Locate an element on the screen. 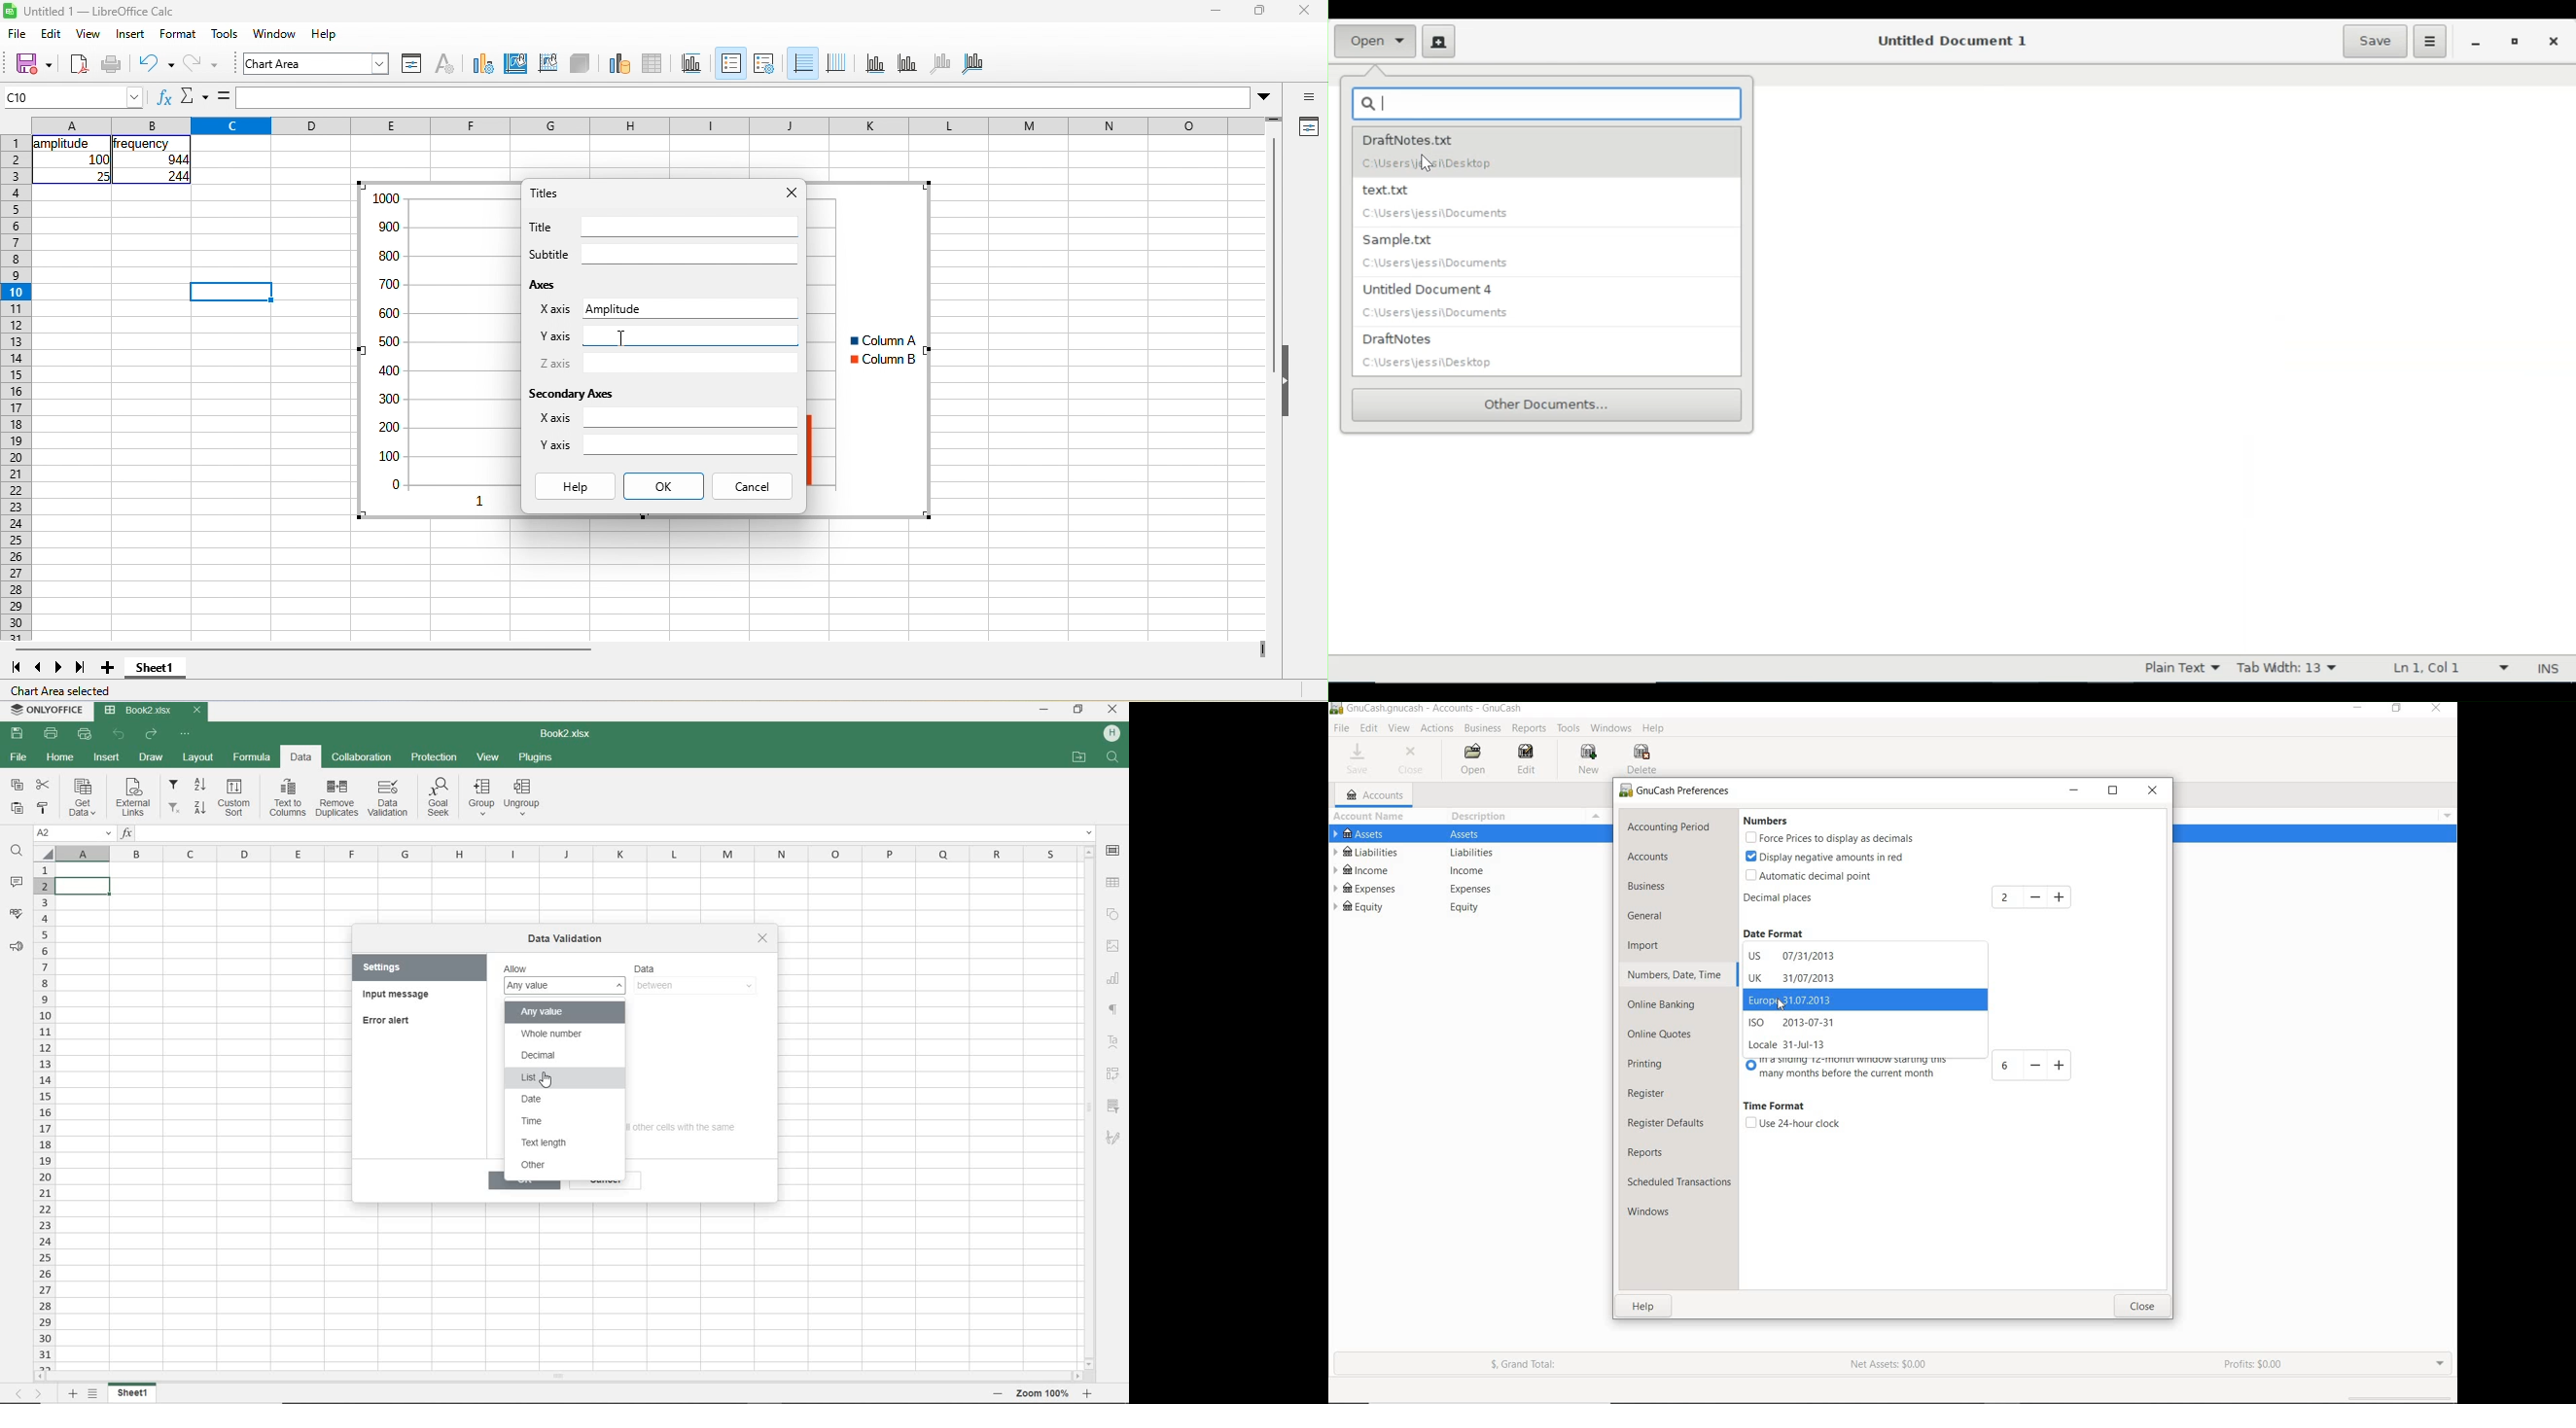  UNDO is located at coordinates (118, 734).